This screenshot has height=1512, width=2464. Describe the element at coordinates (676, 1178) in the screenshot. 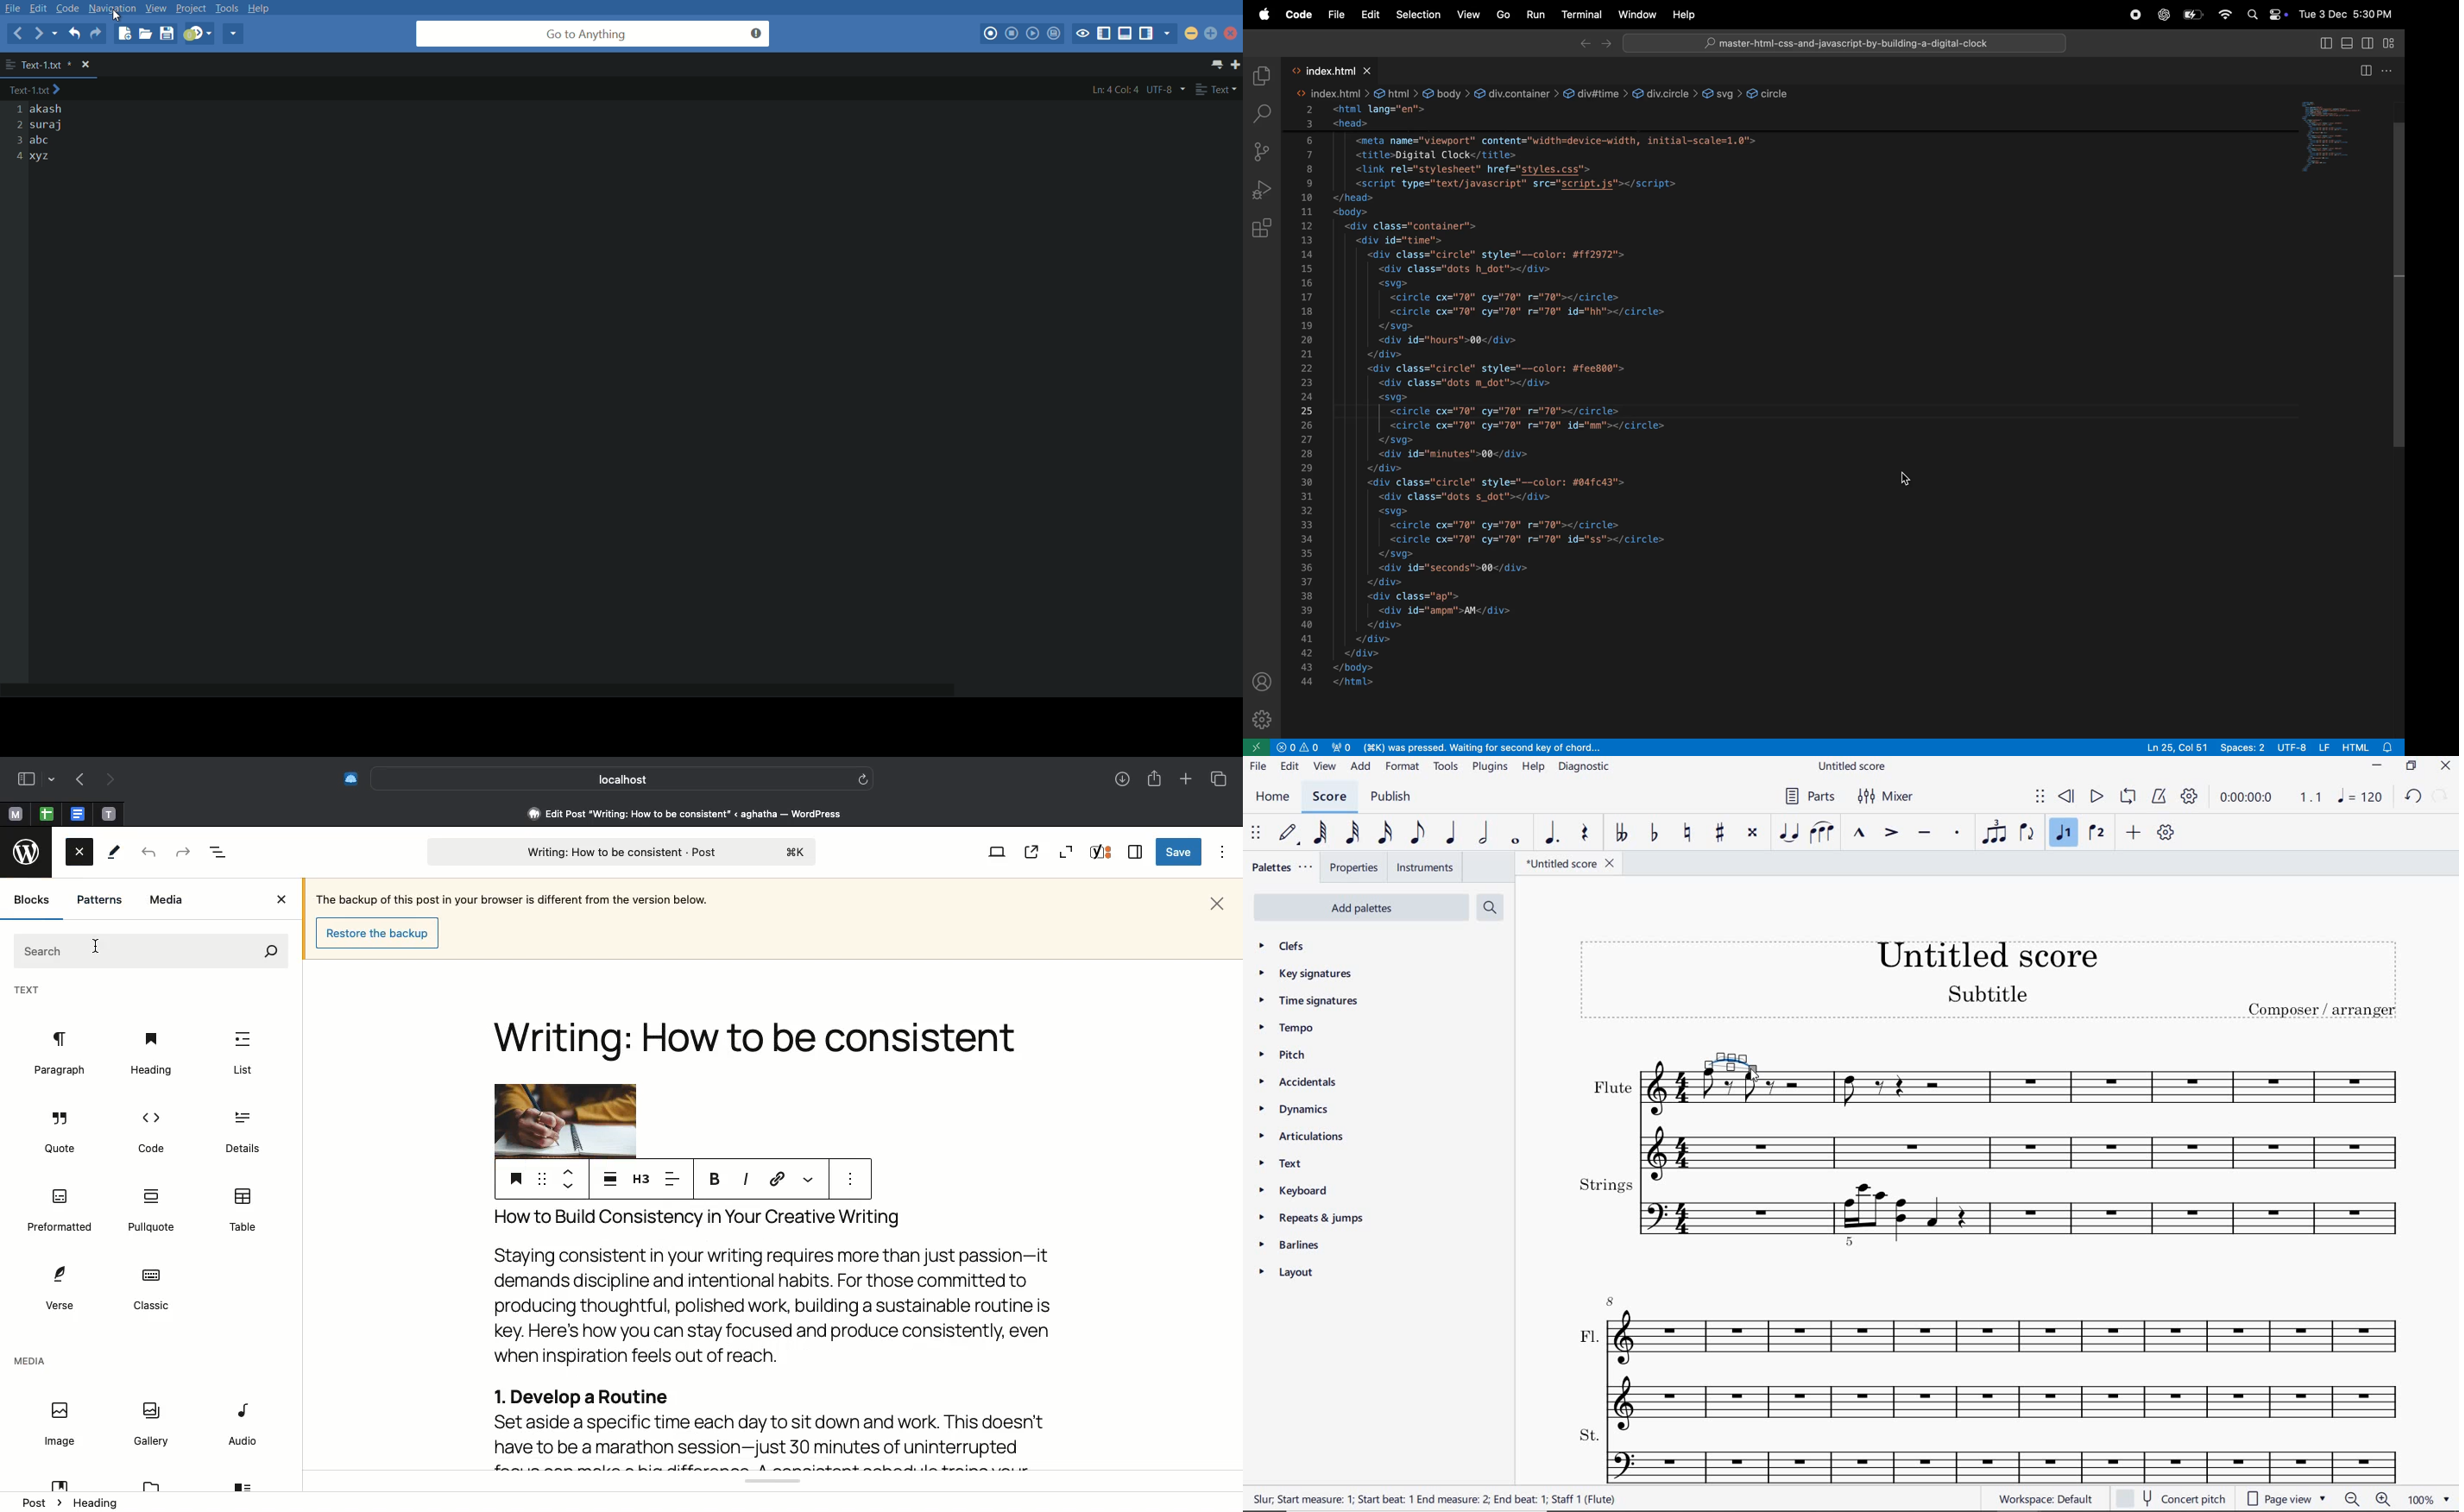

I see `Align` at that location.